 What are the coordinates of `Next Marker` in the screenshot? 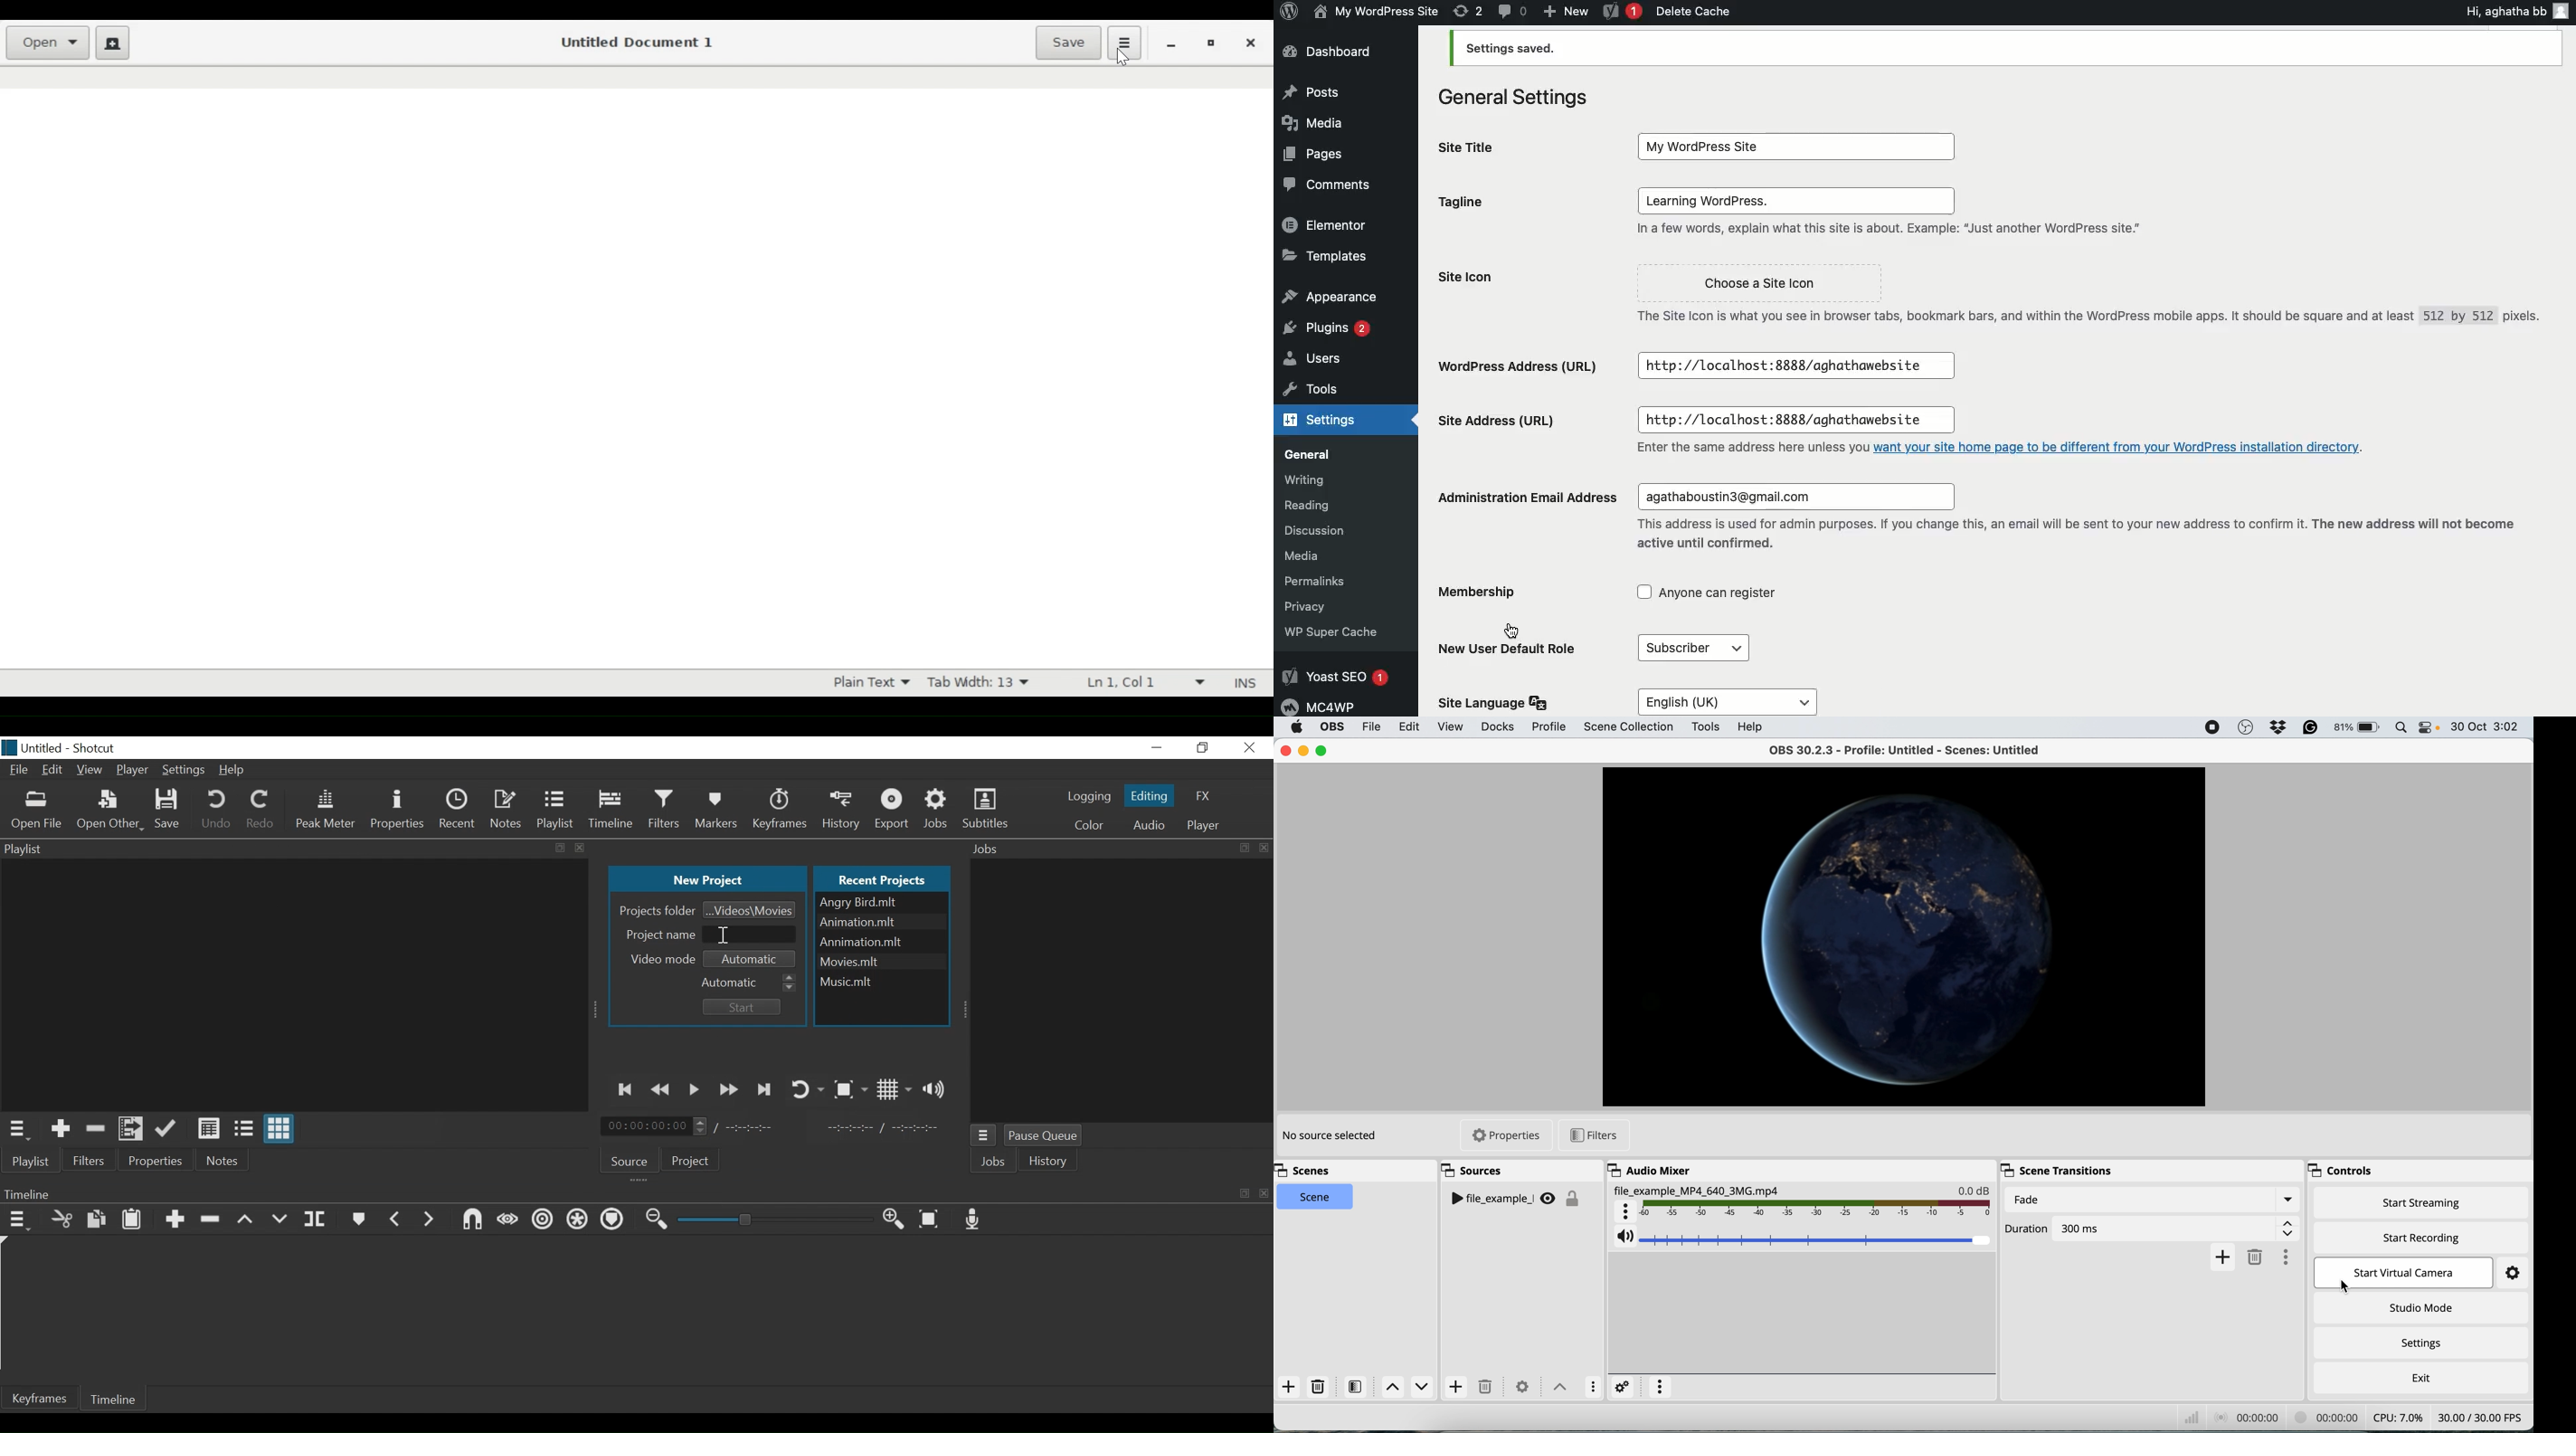 It's located at (429, 1218).